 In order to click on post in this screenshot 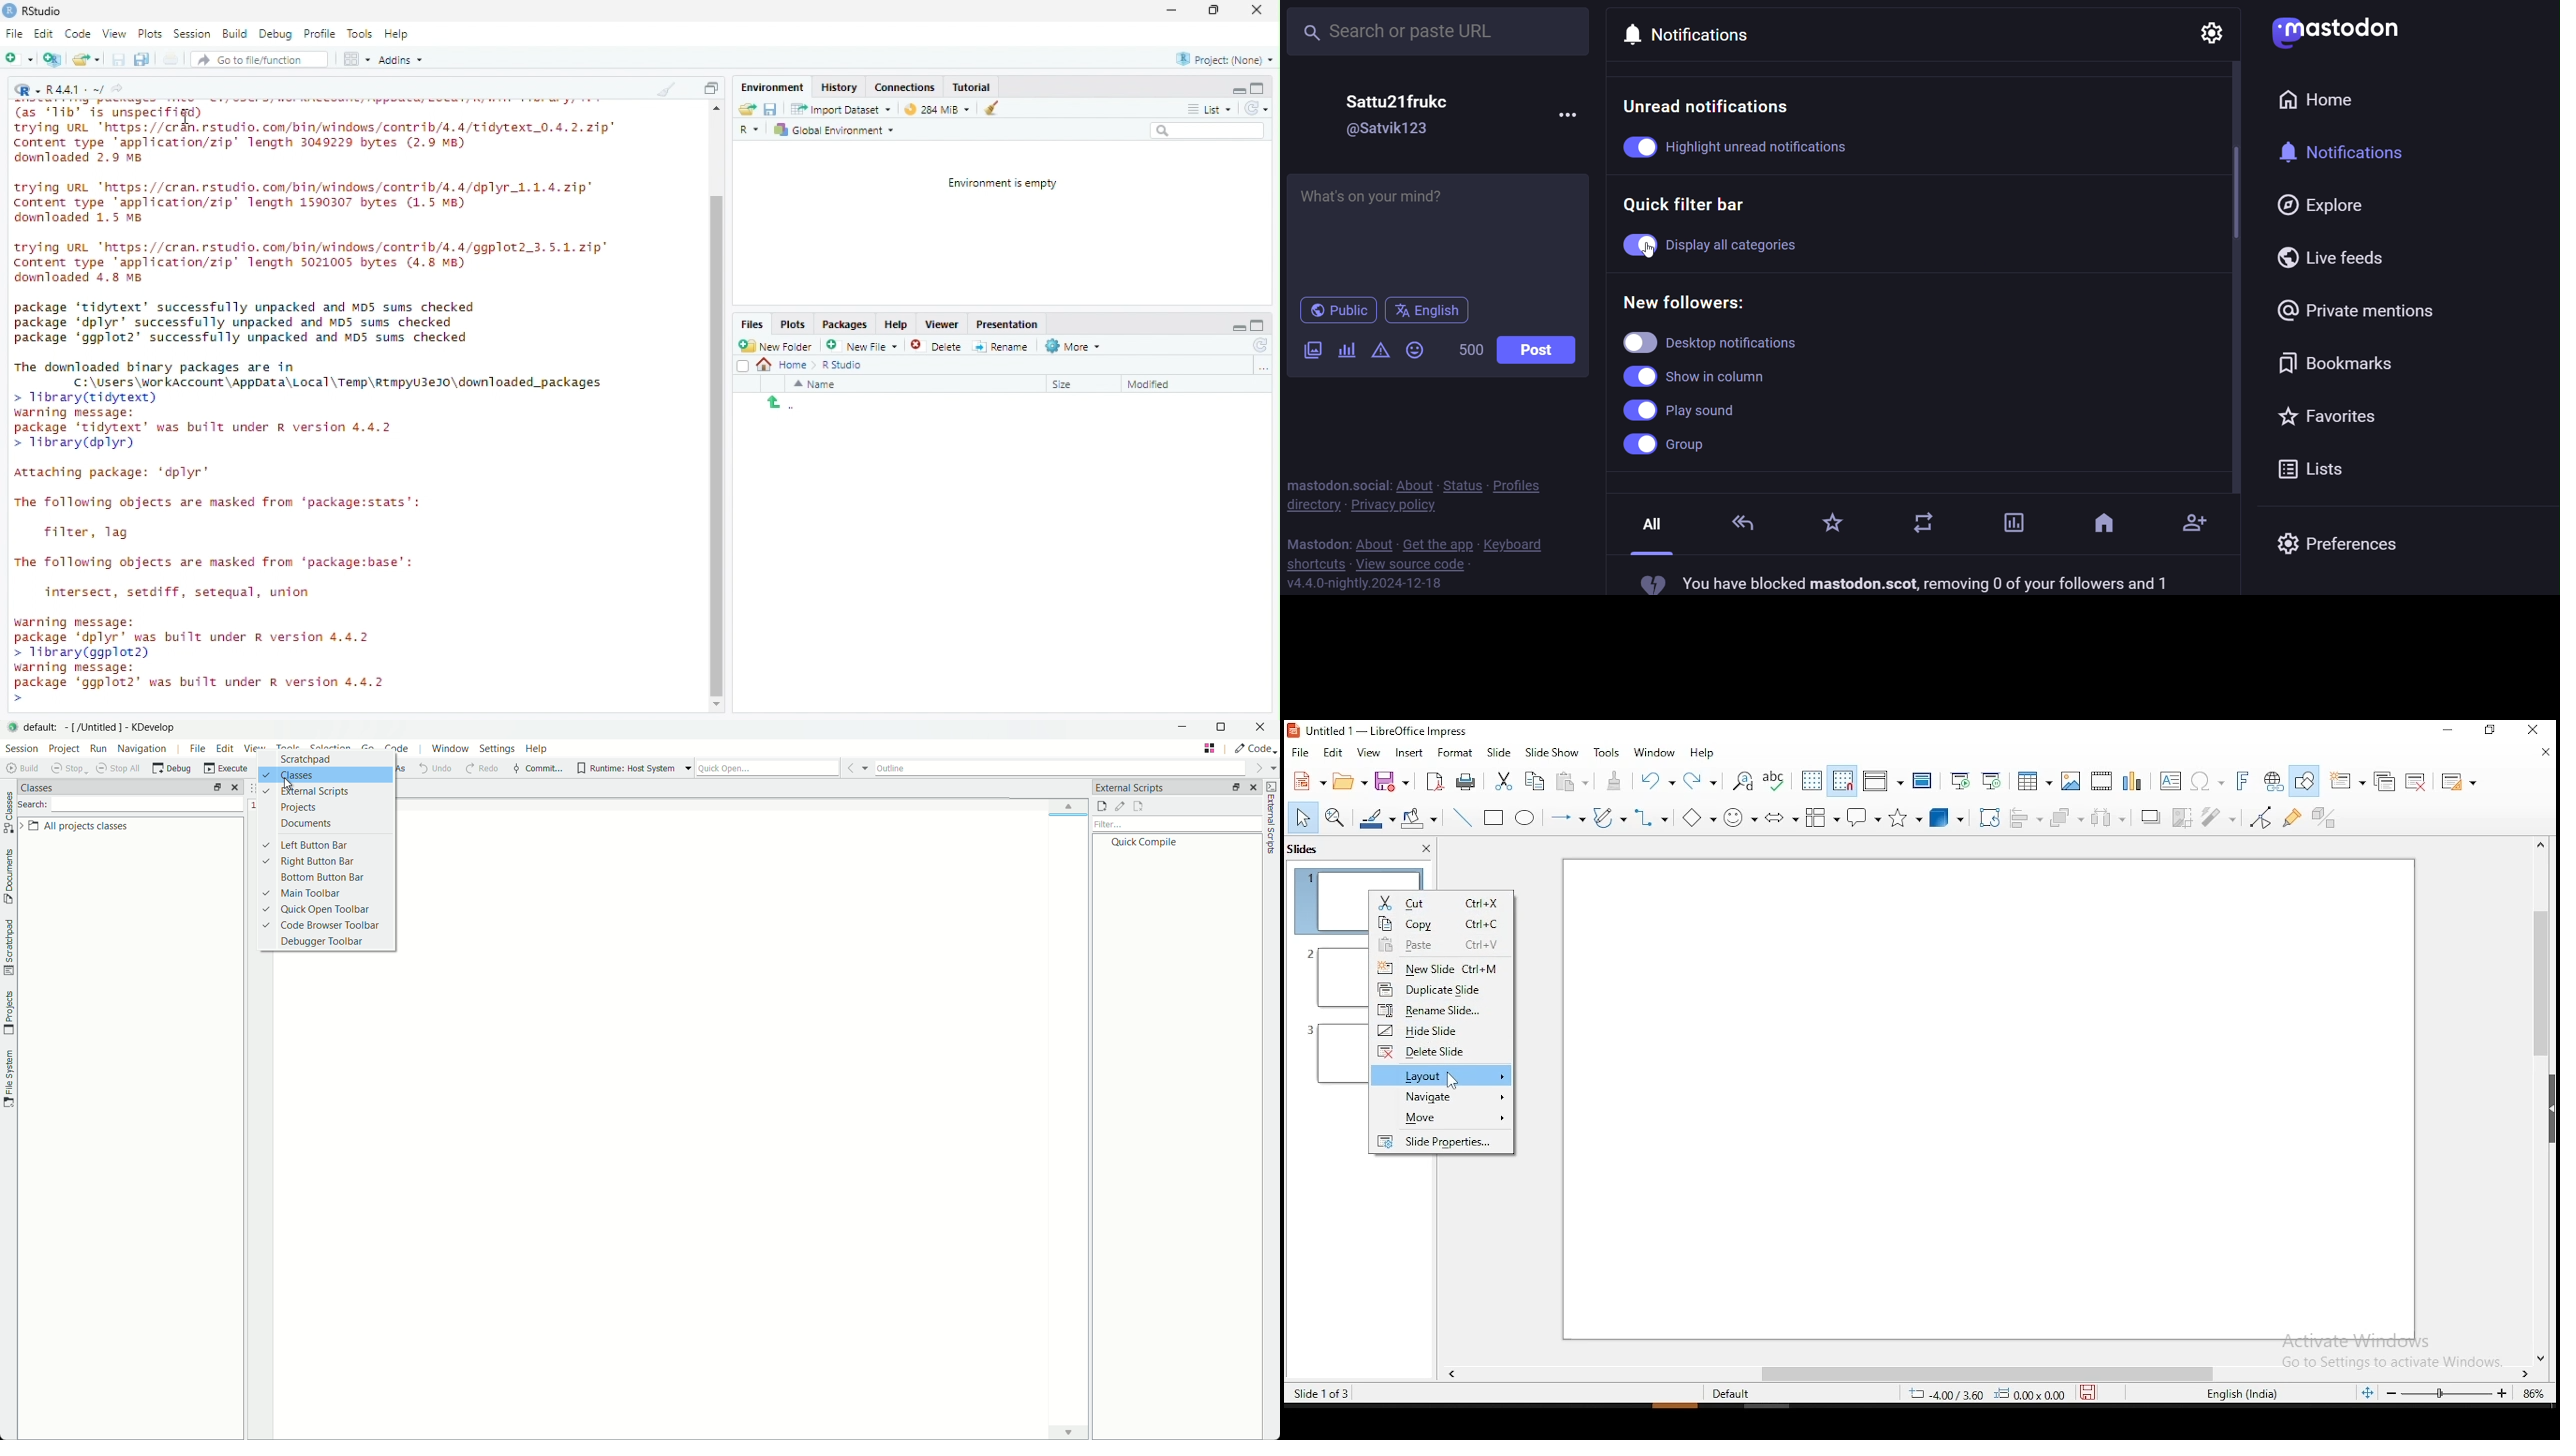, I will do `click(1538, 350)`.